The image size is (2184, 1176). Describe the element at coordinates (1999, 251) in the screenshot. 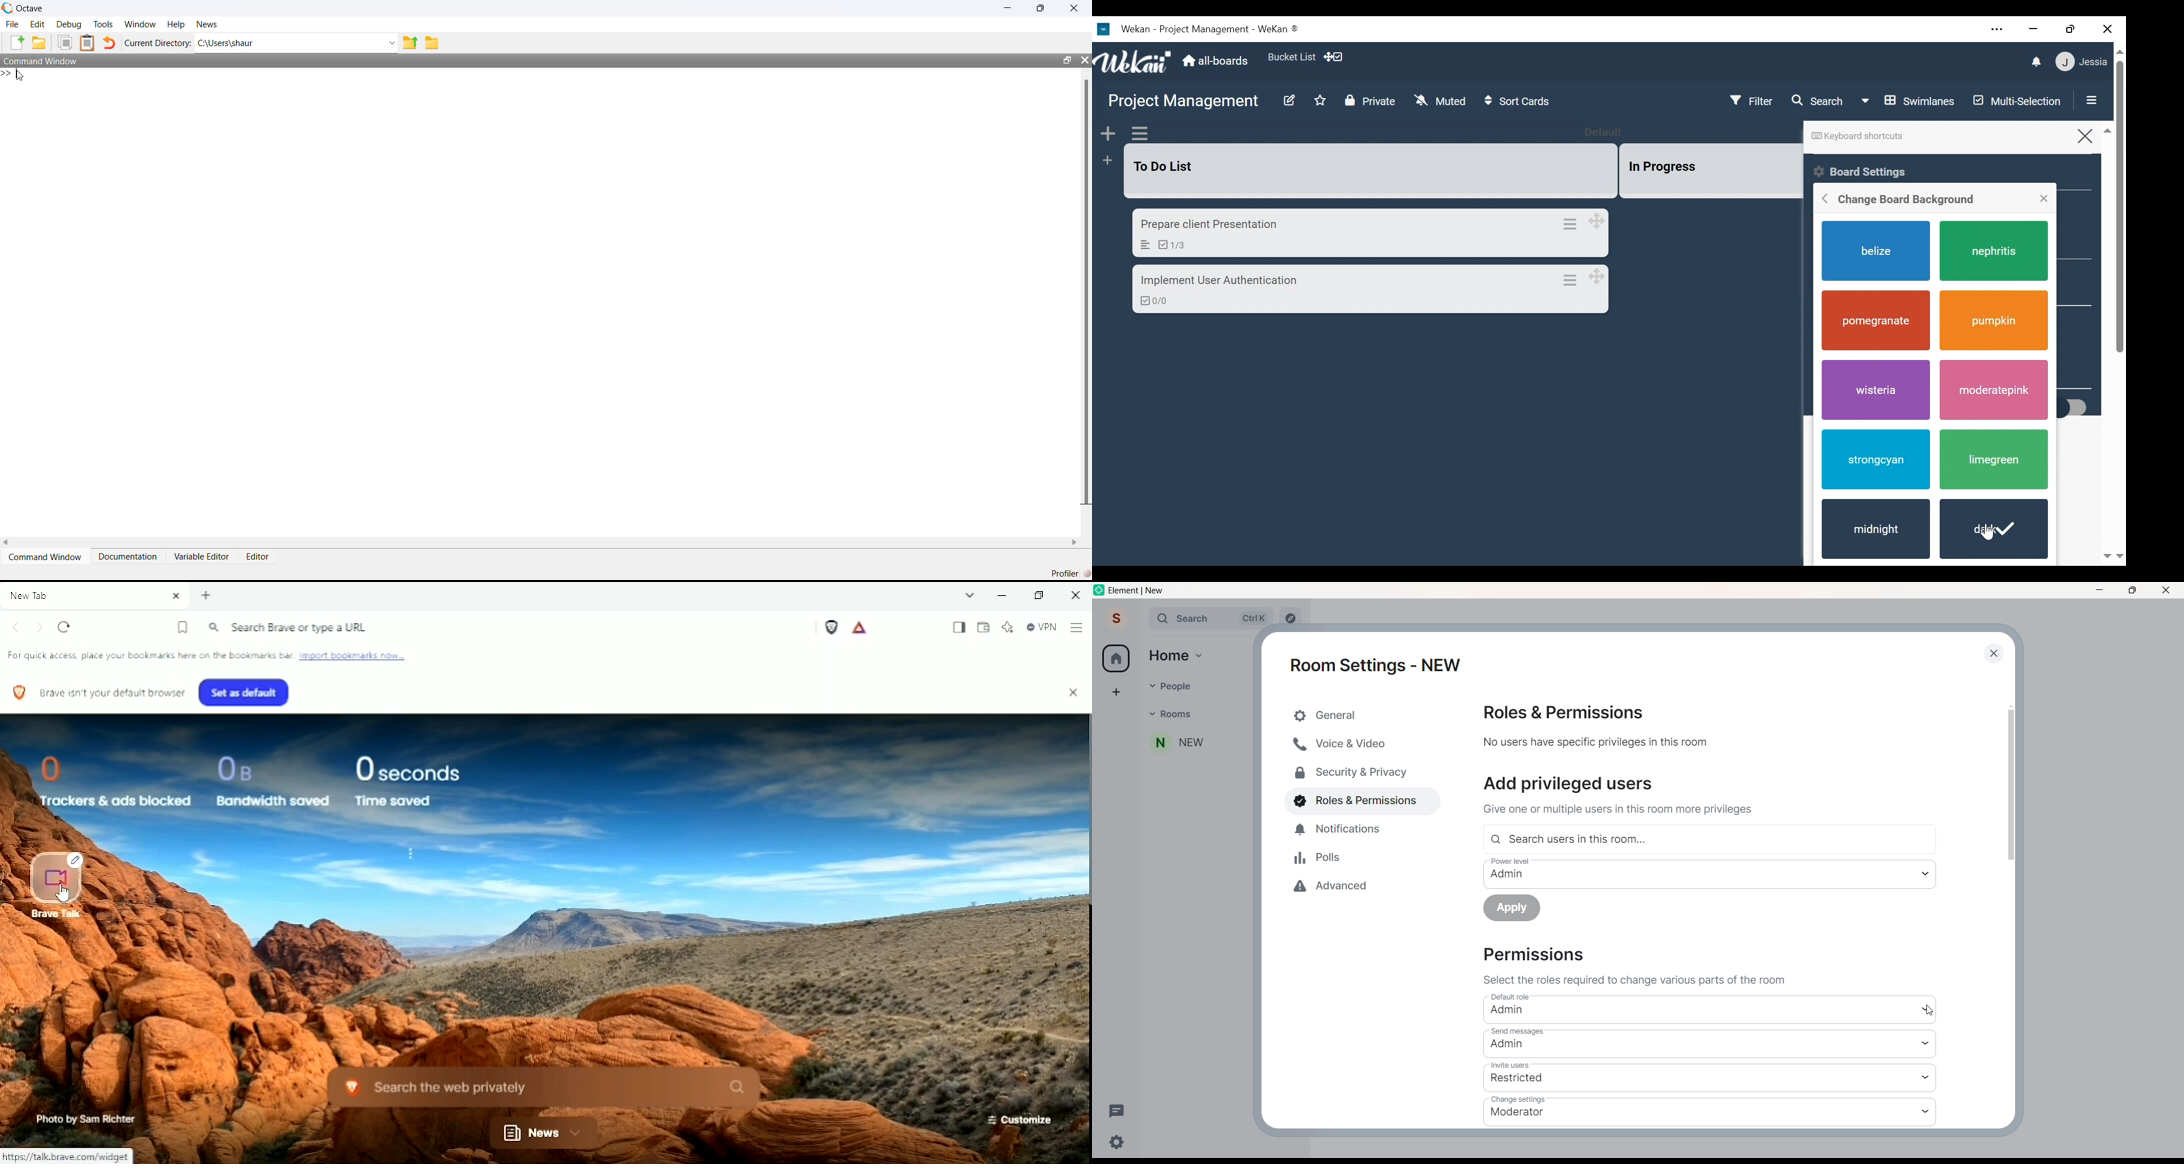

I see `nephritis` at that location.